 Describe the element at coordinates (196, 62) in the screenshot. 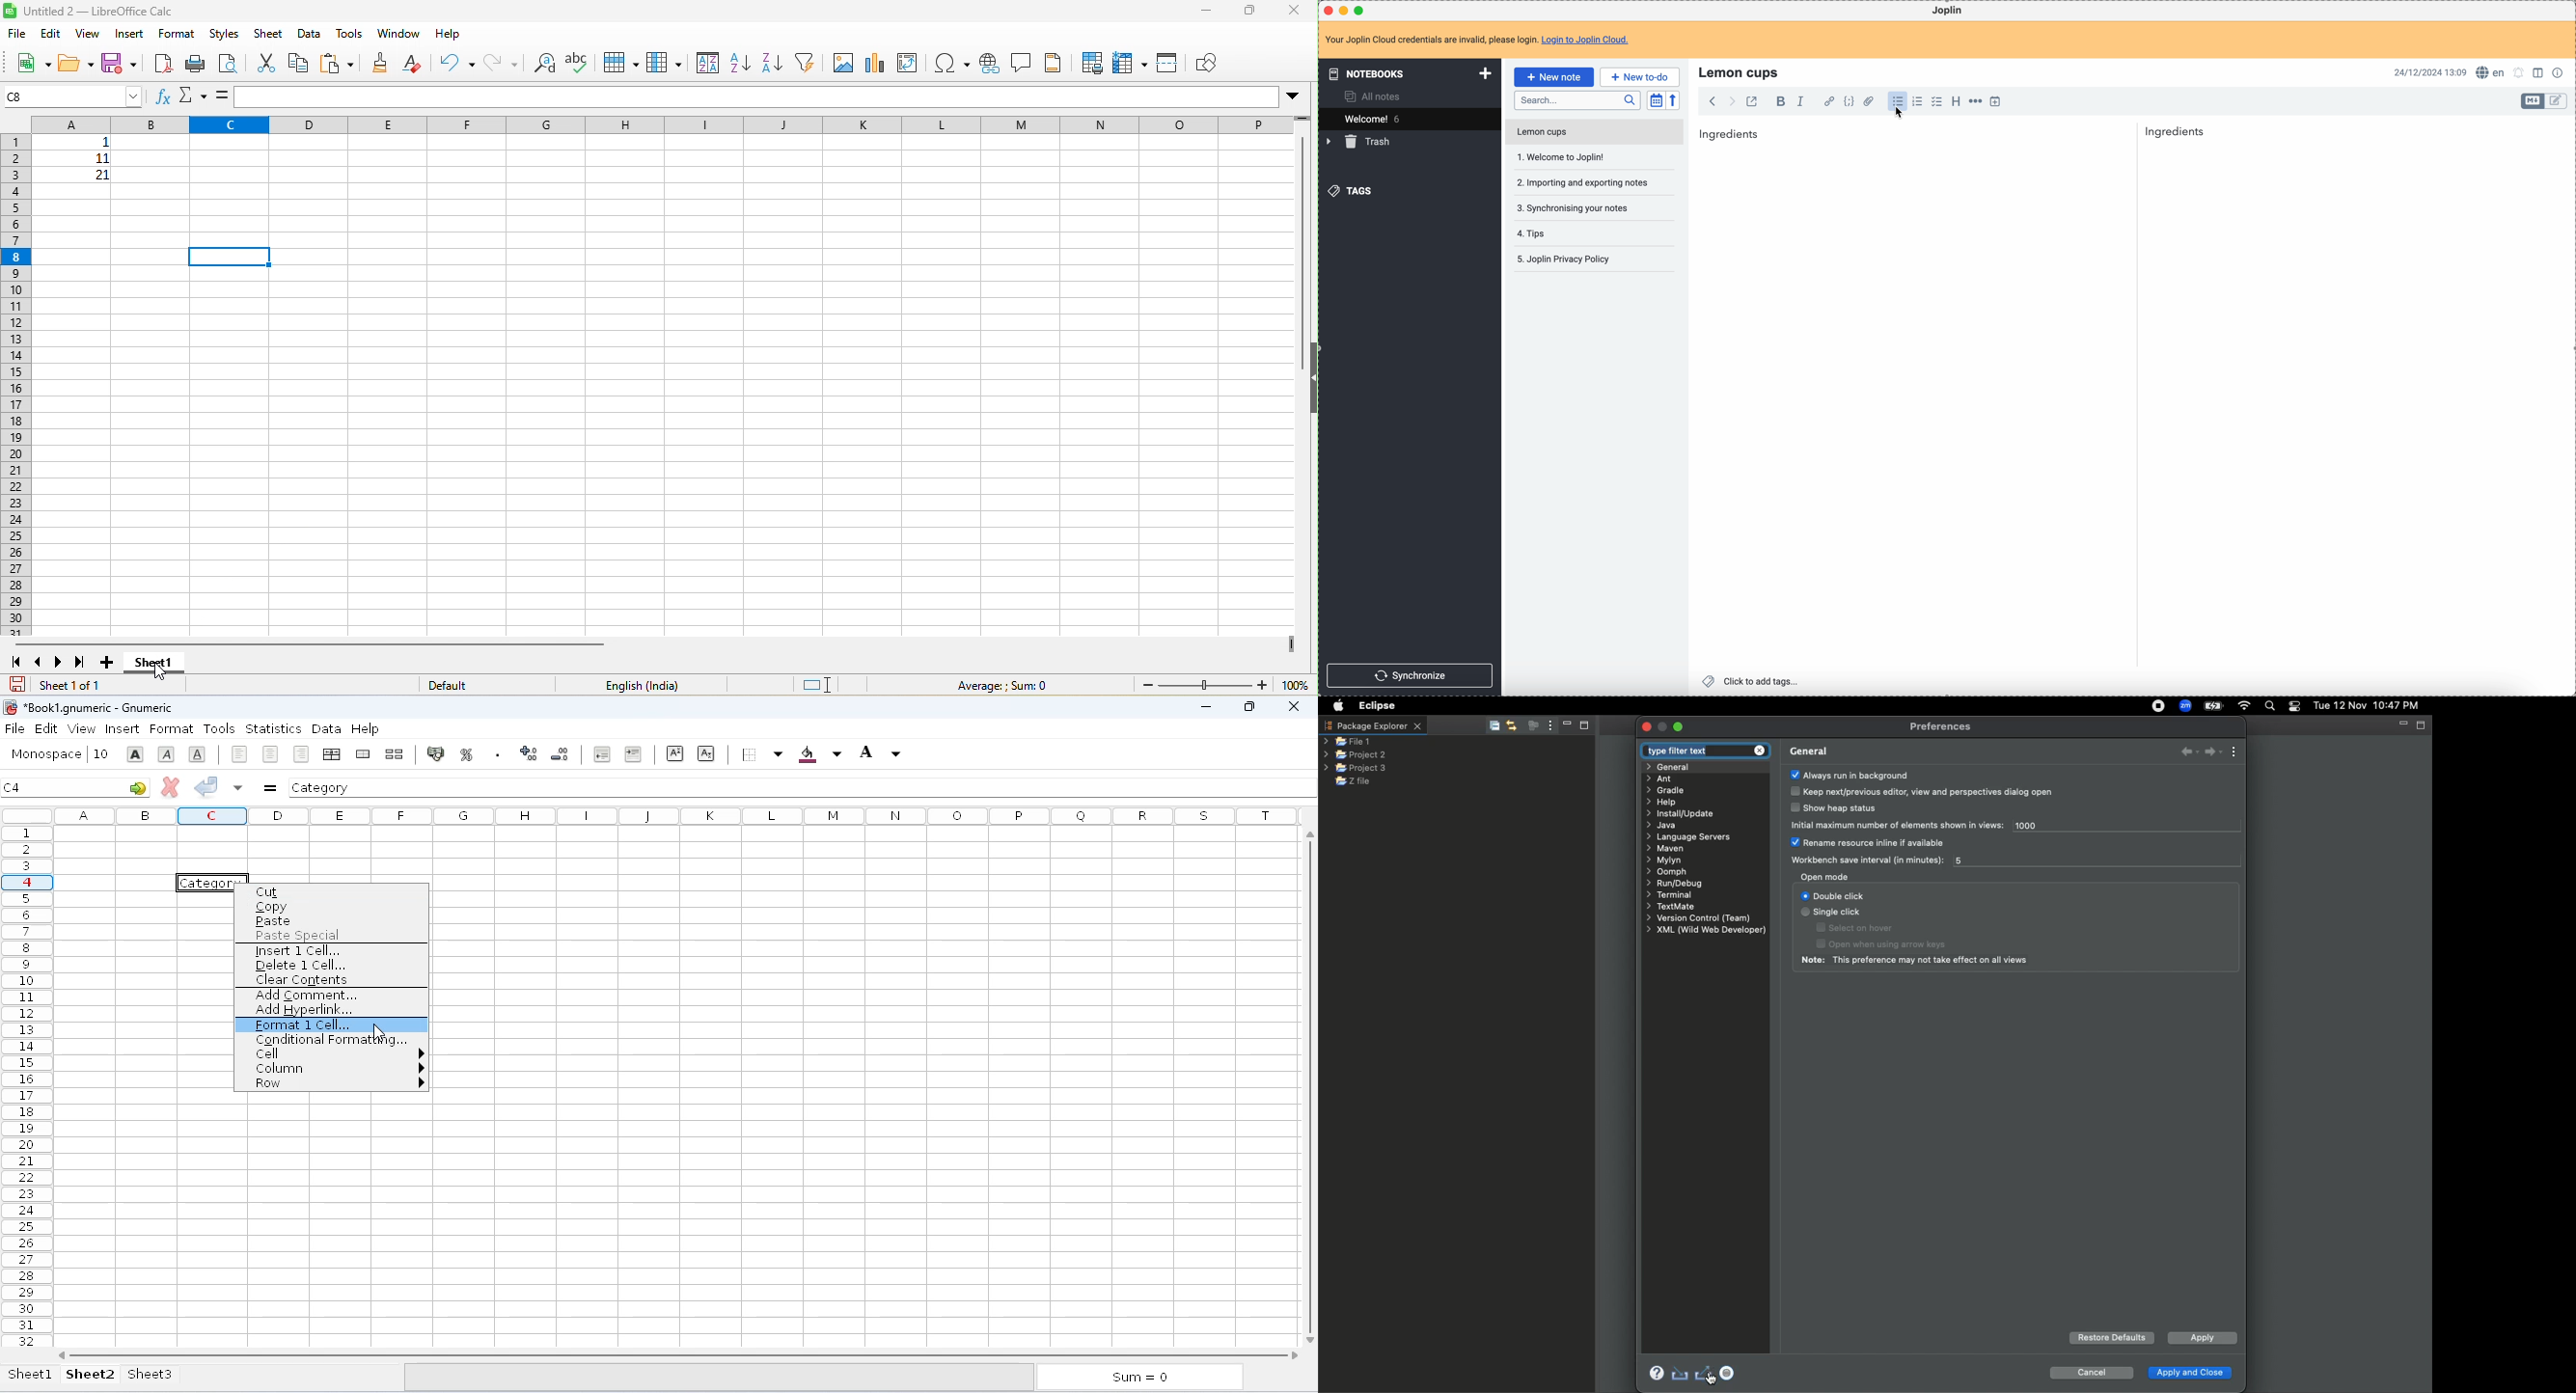

I see `print` at that location.